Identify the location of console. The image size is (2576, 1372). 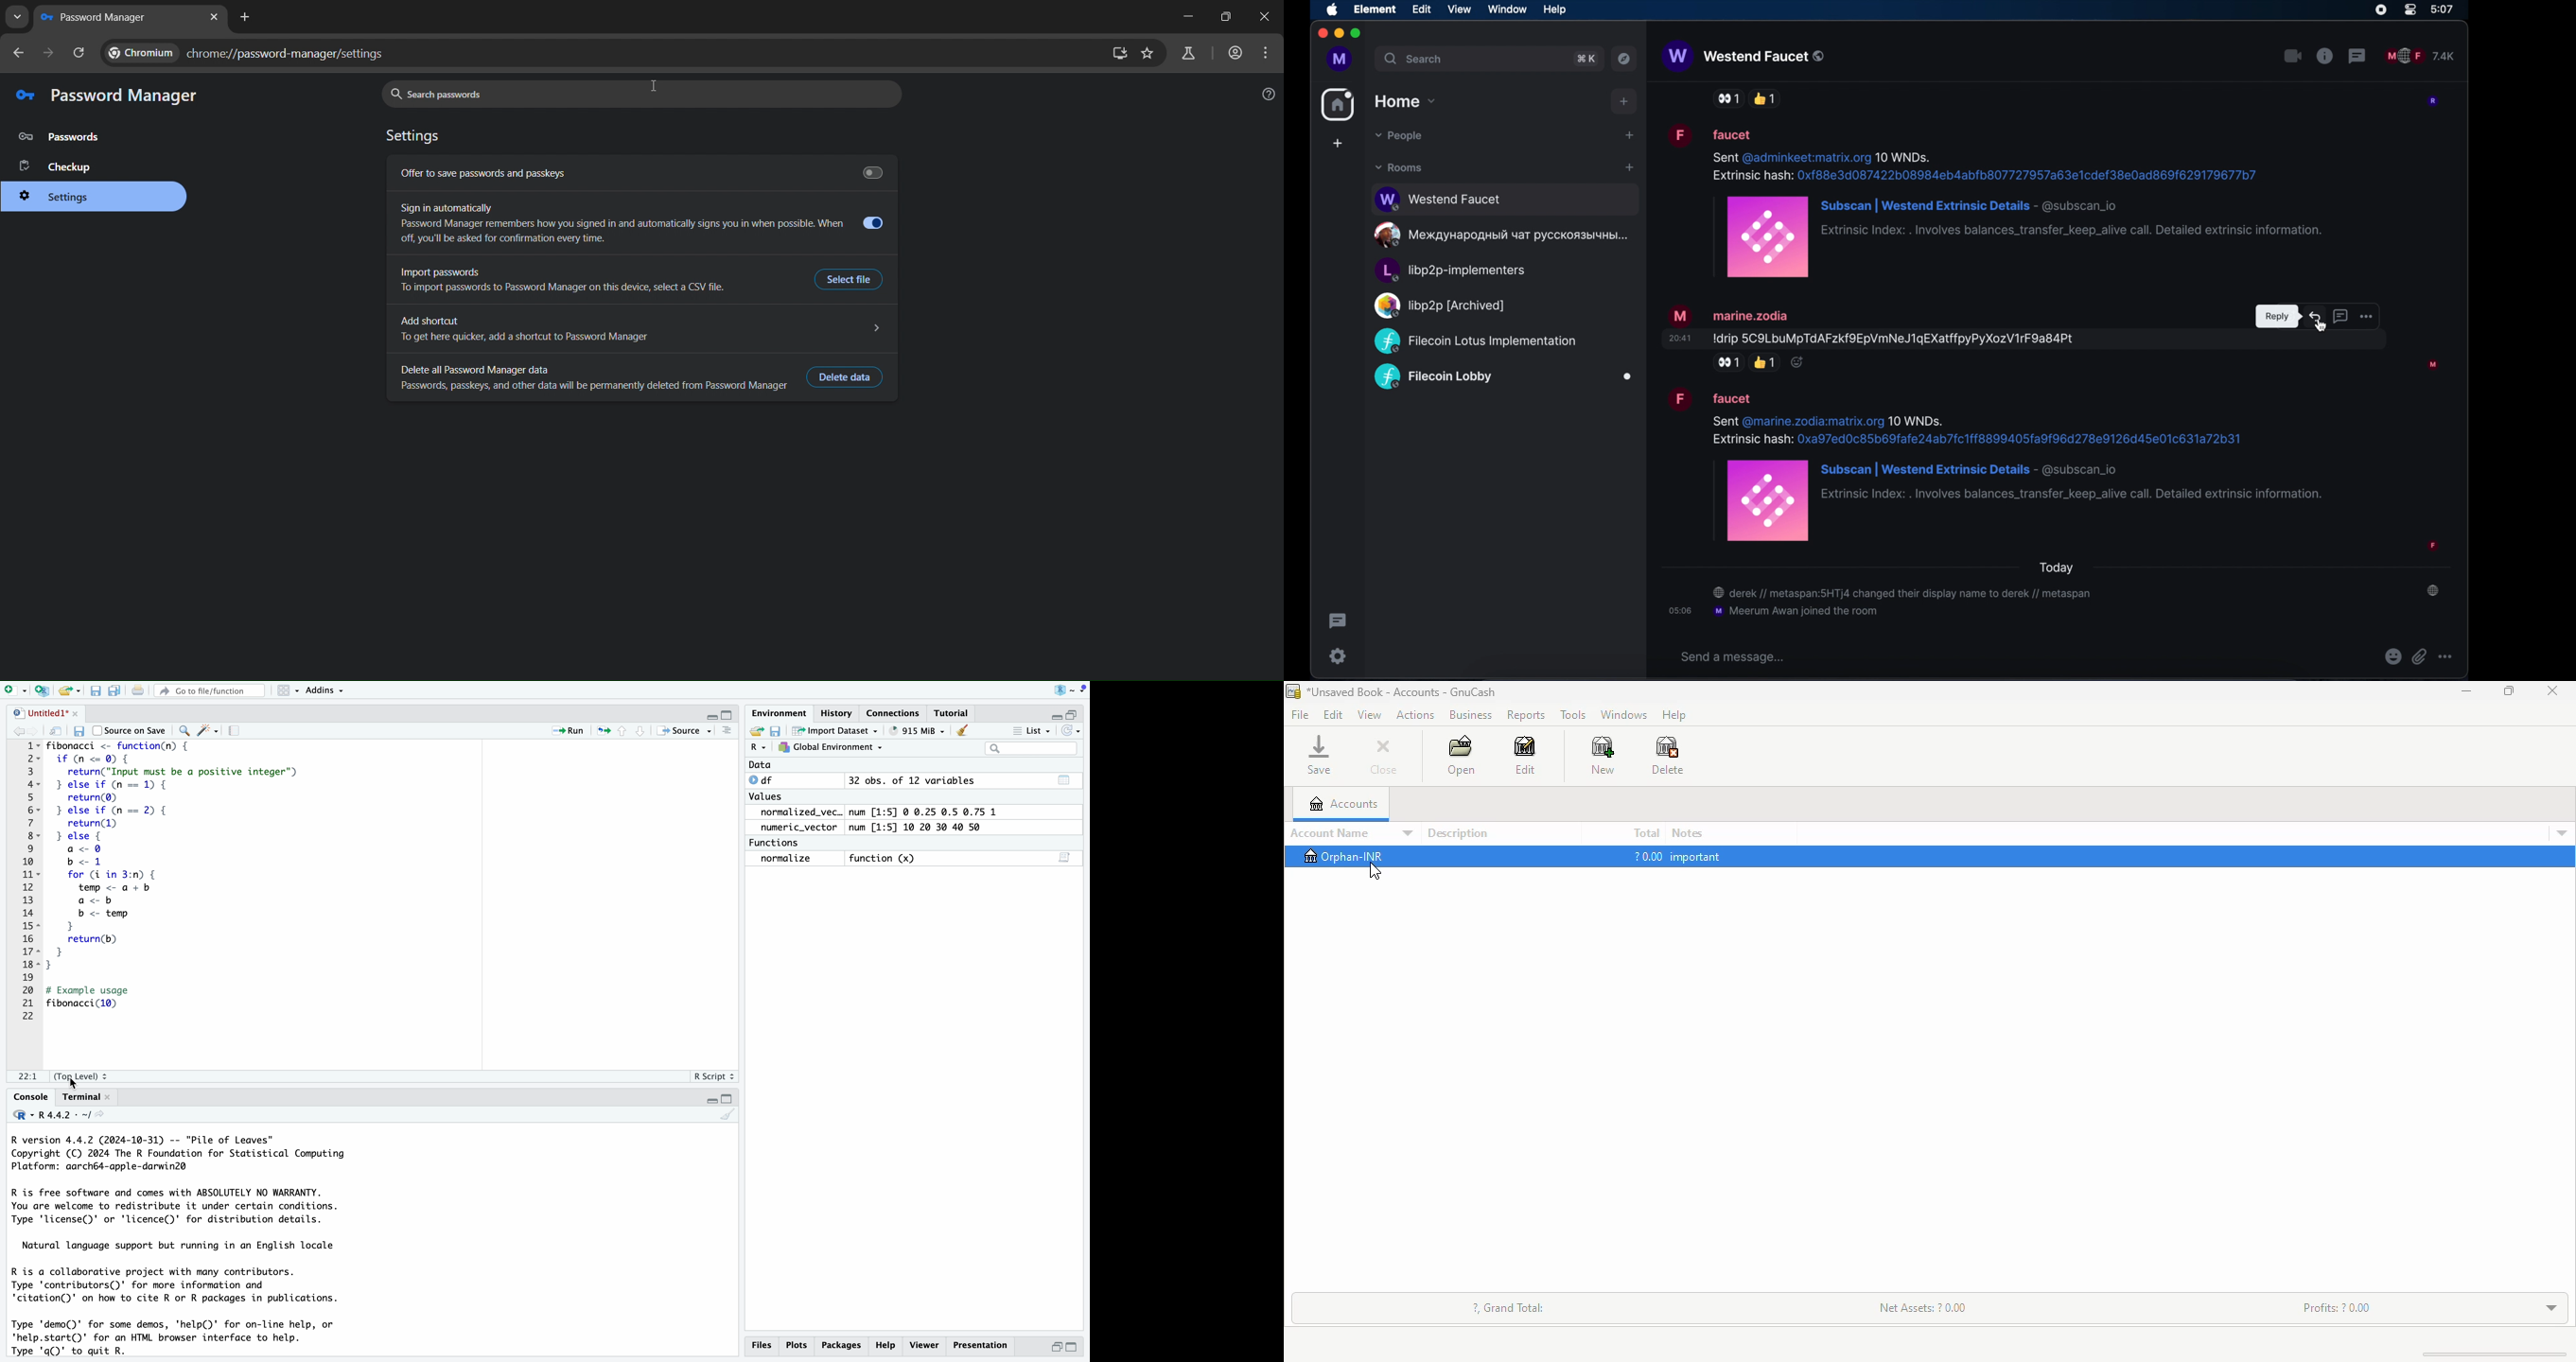
(25, 1098).